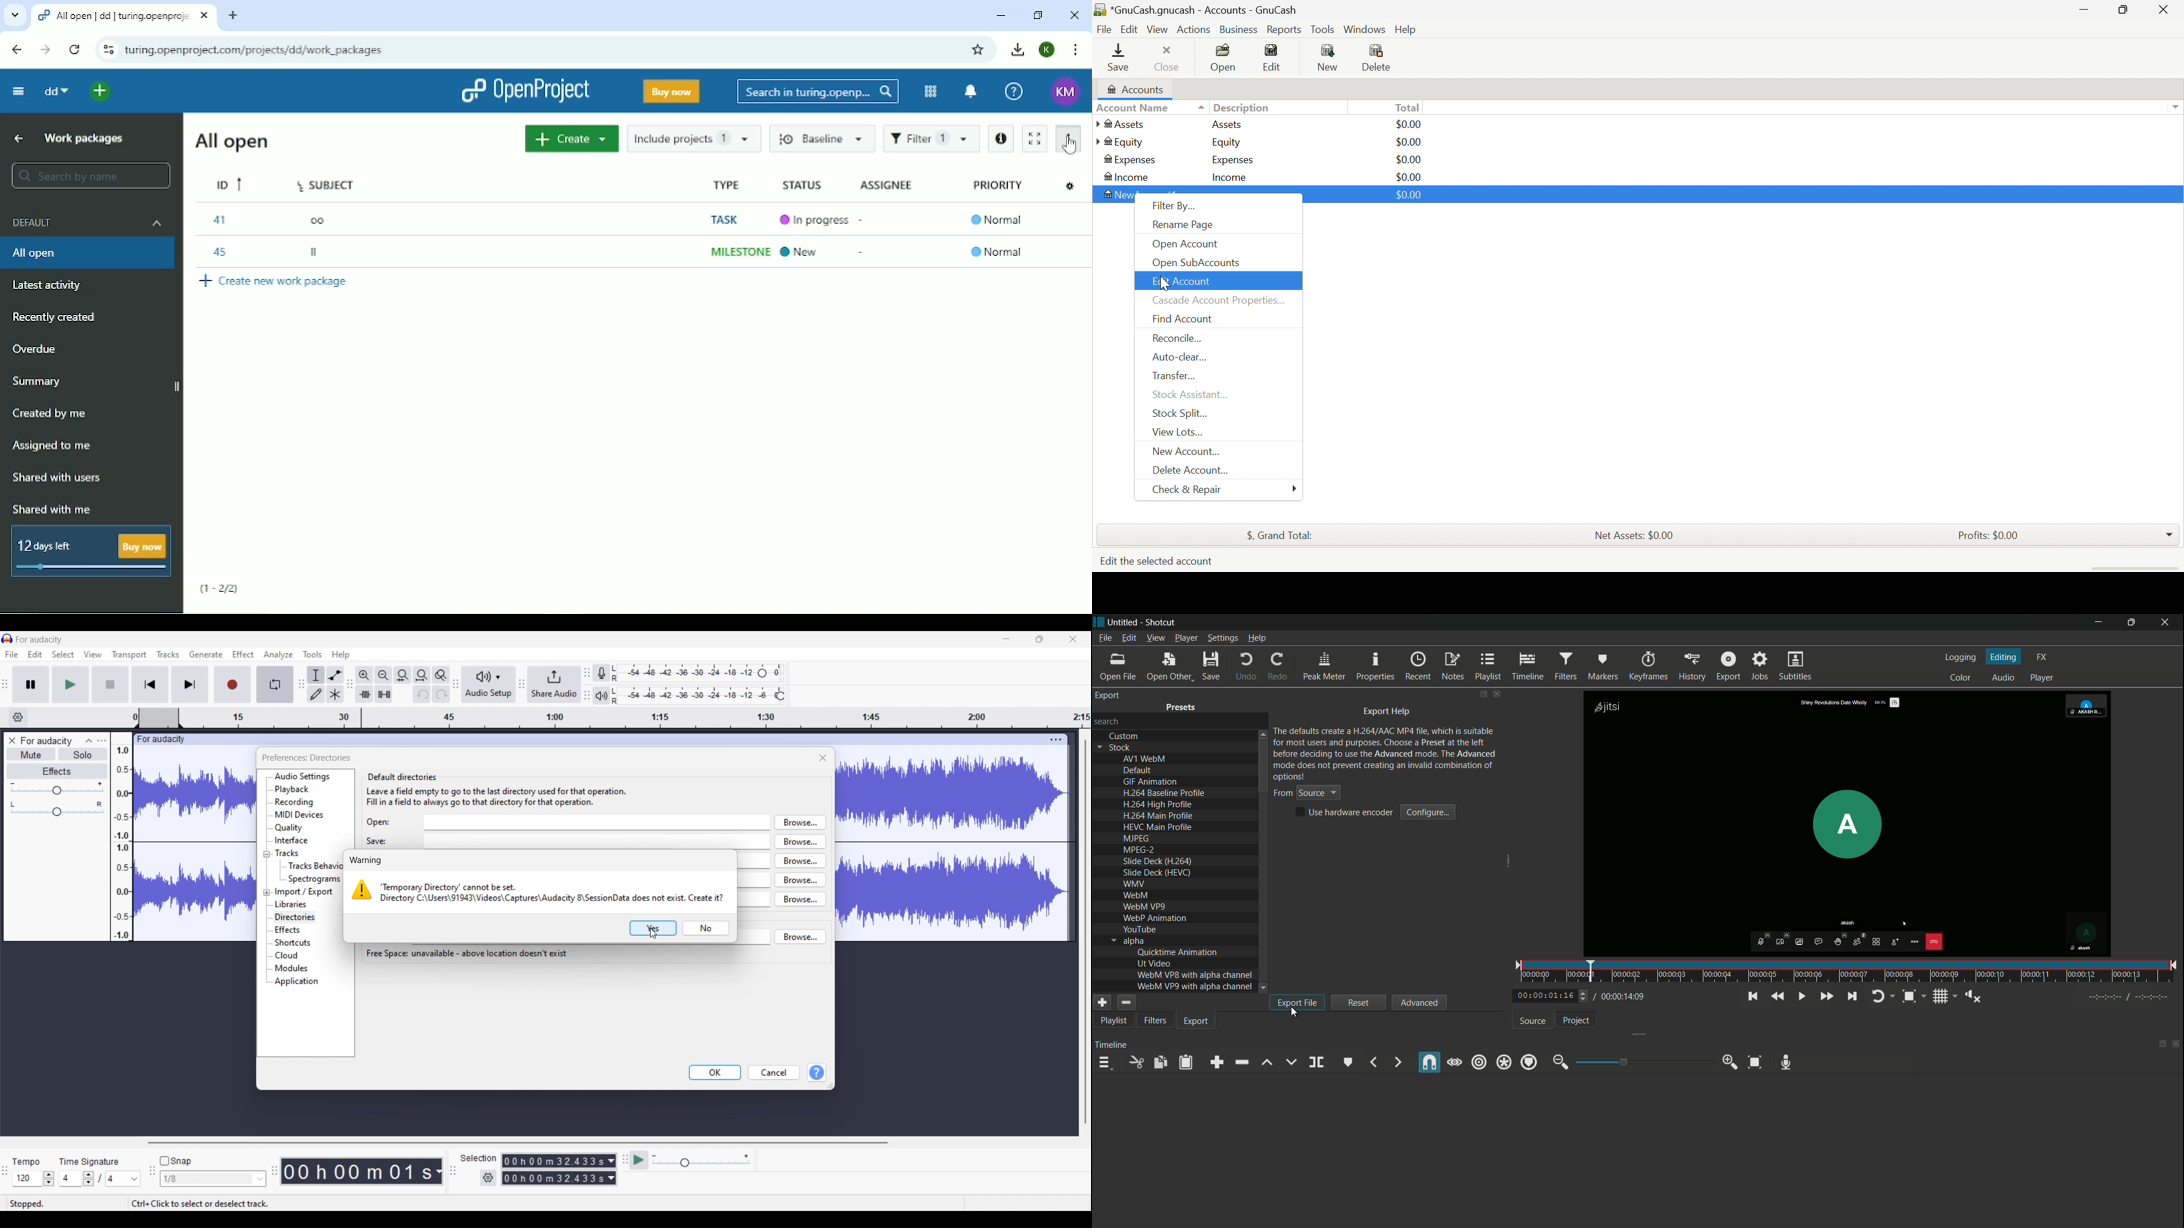 This screenshot has height=1232, width=2184. I want to click on scrub while dragging, so click(1454, 1063).